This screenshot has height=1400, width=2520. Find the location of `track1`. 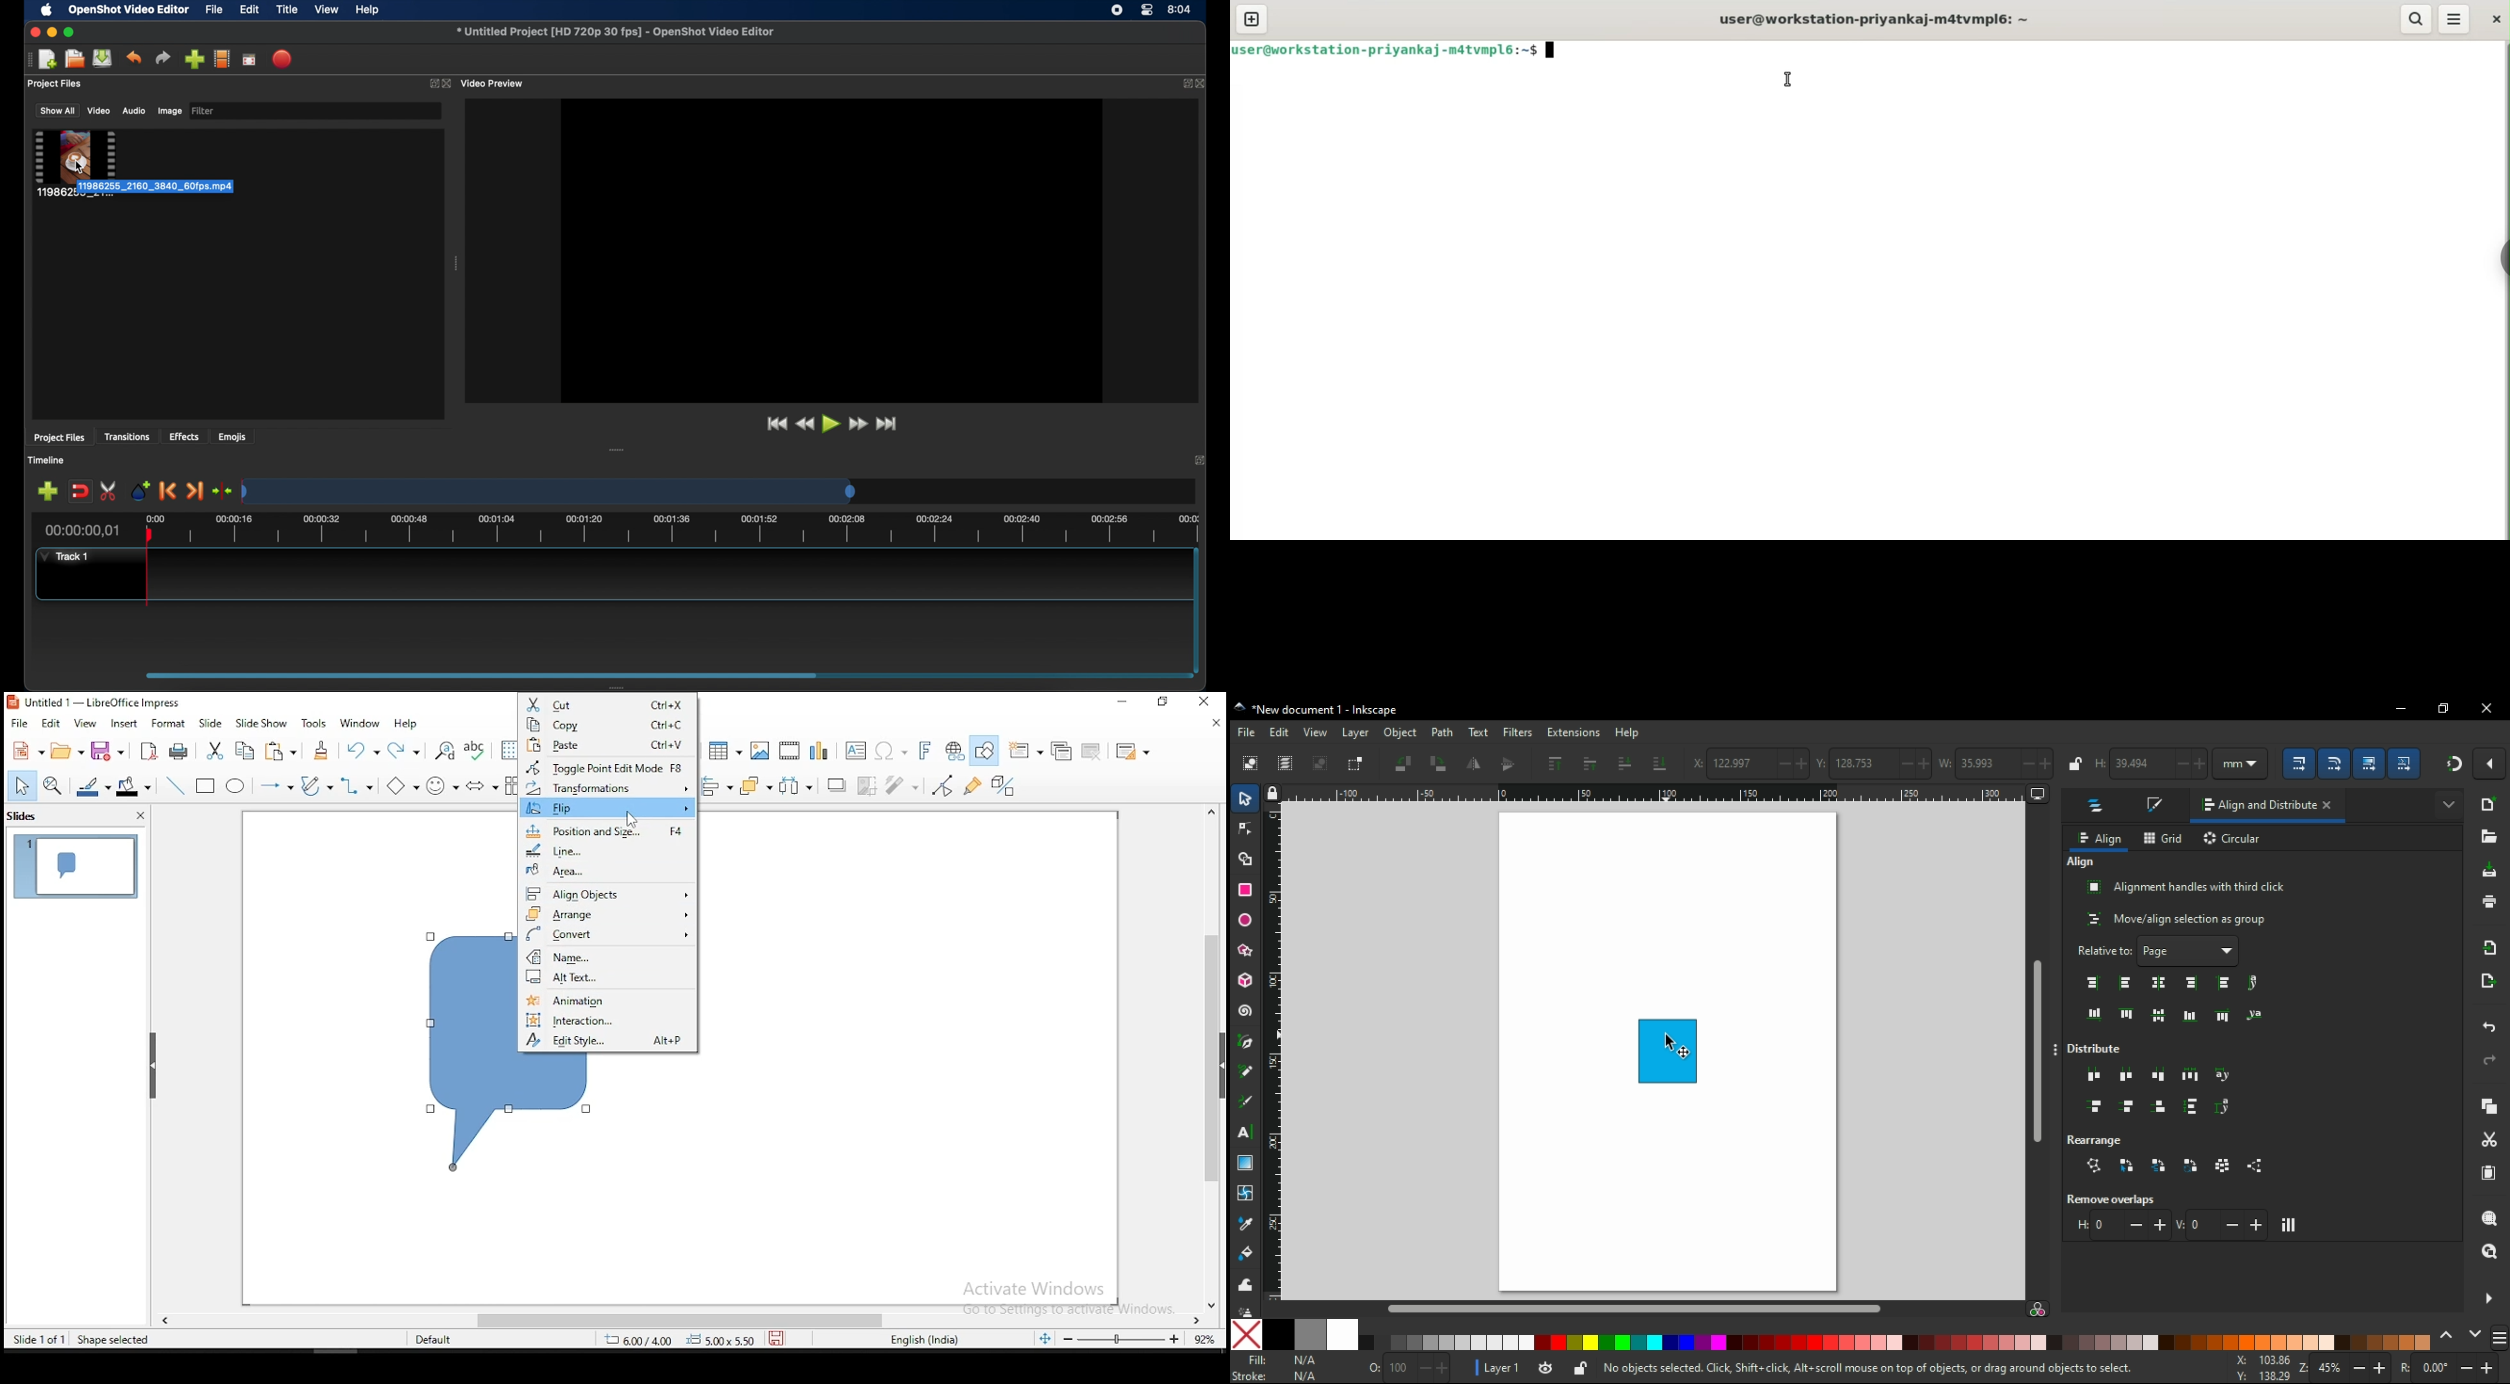

track1 is located at coordinates (65, 556).